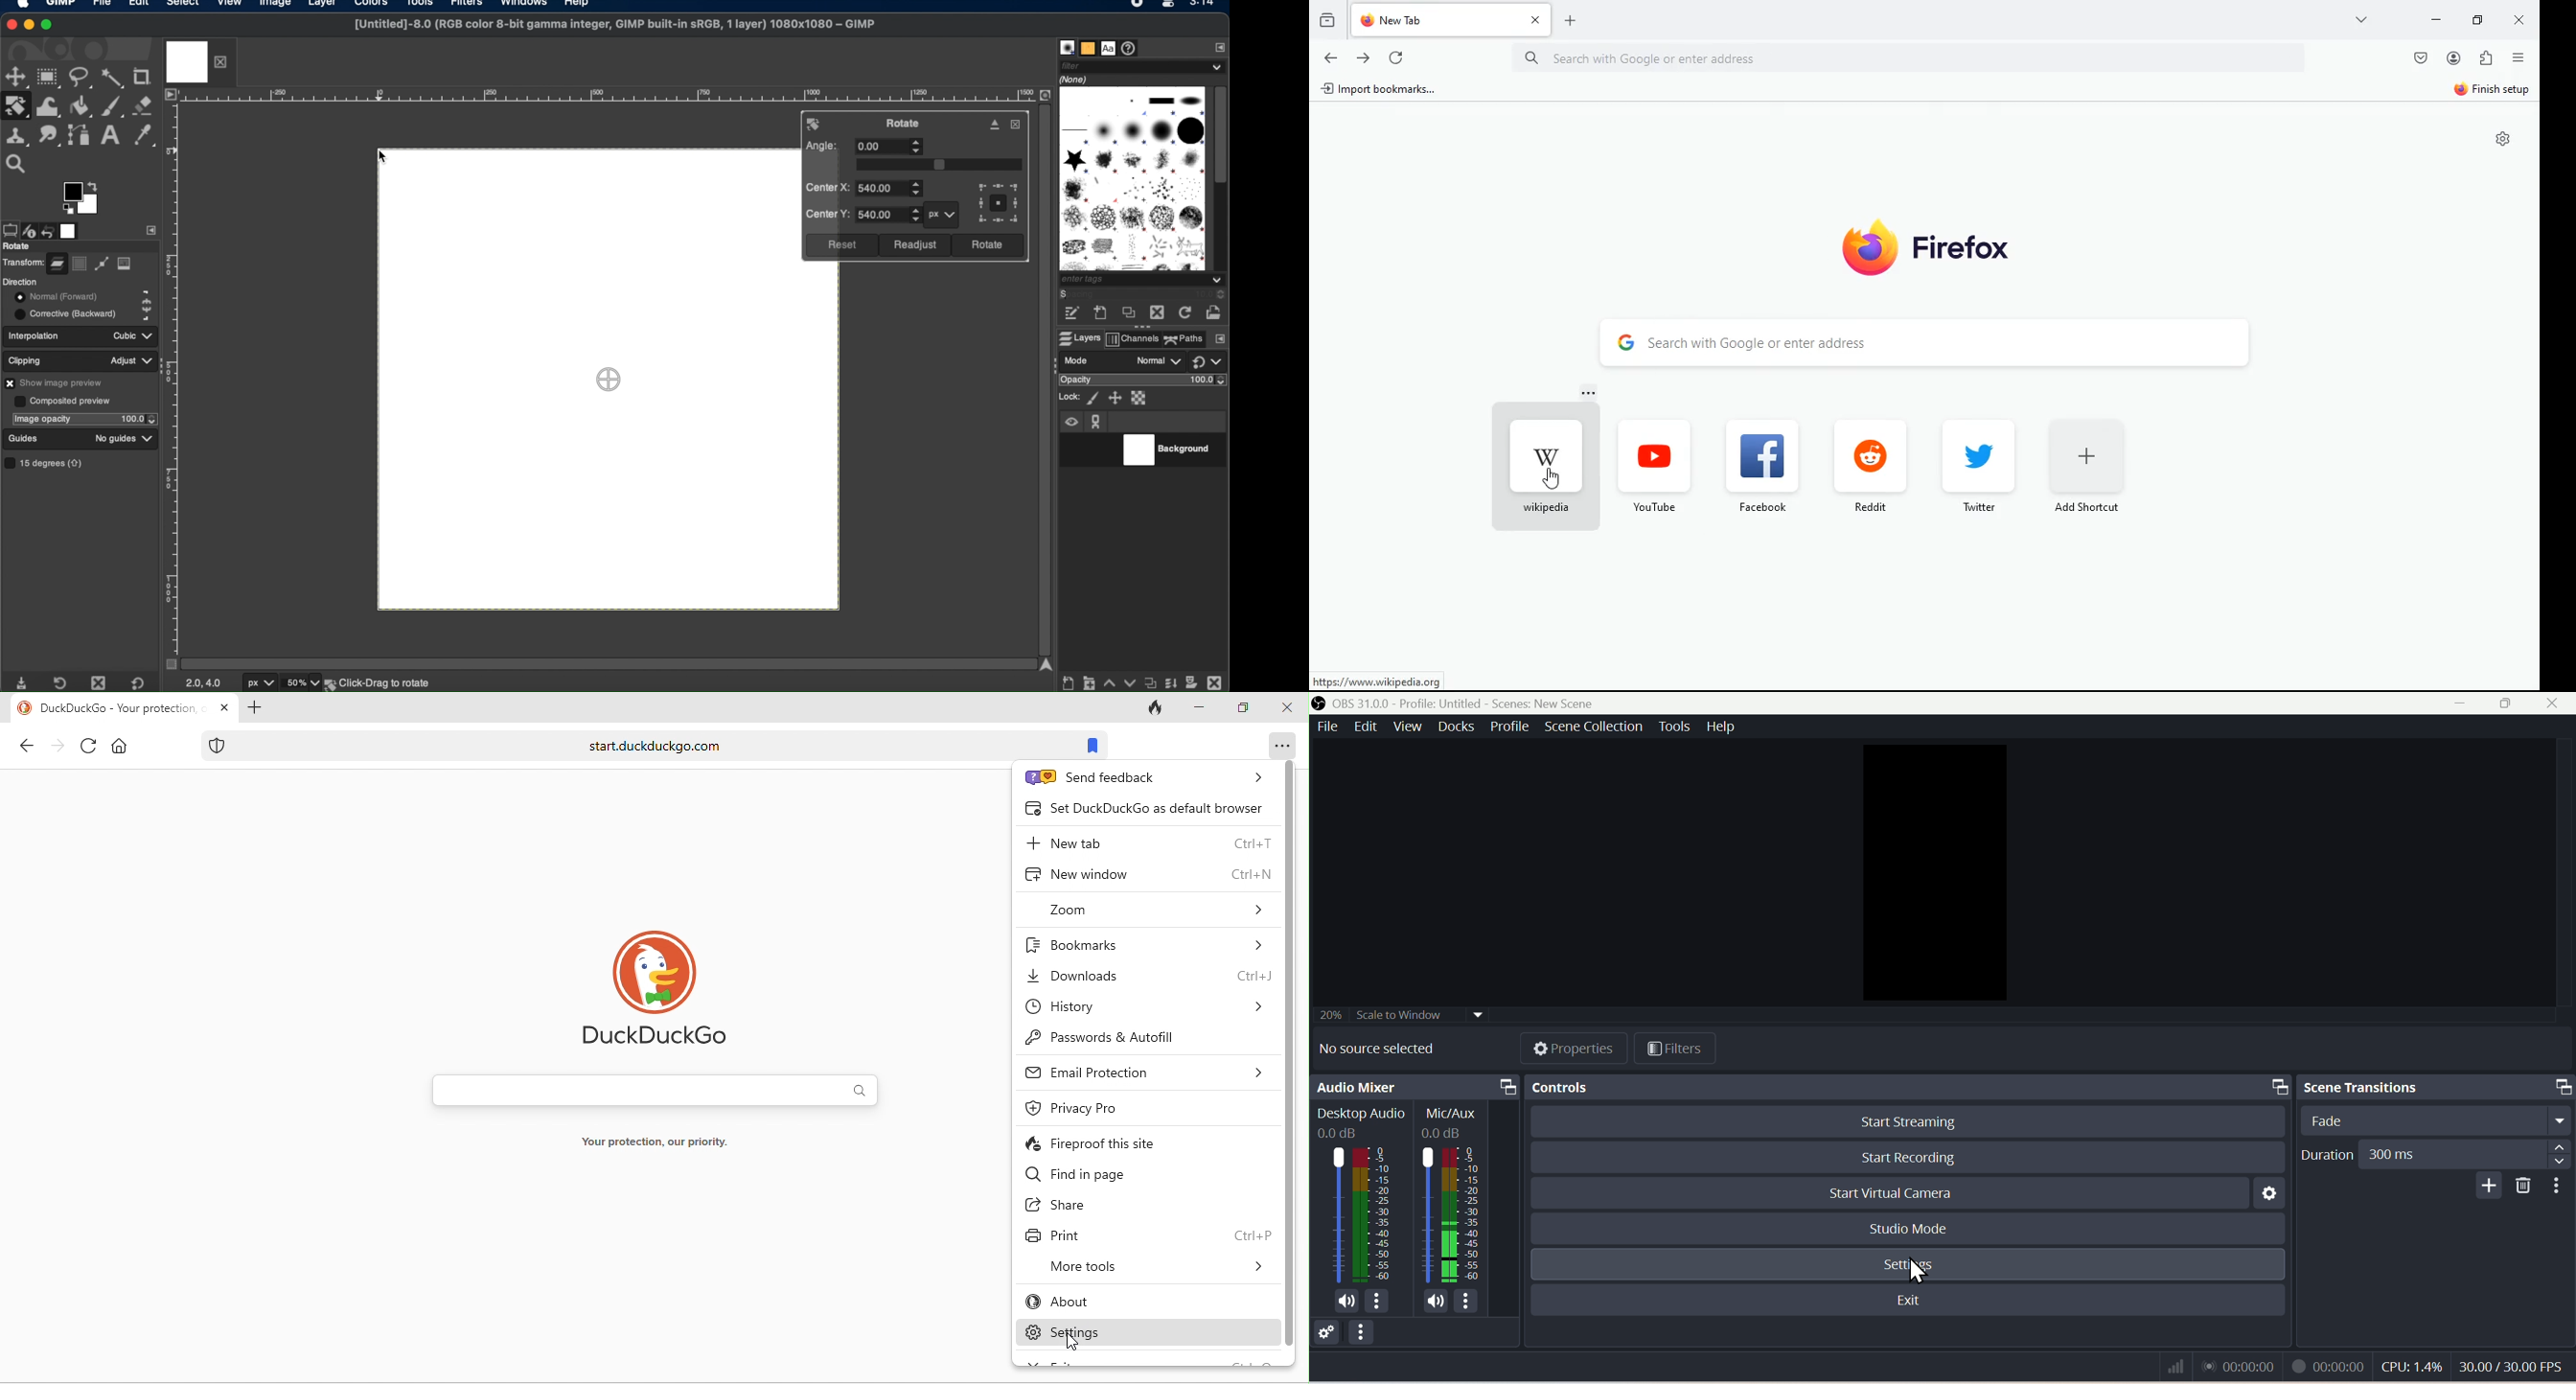 This screenshot has width=2576, height=1400. What do you see at coordinates (2268, 1192) in the screenshot?
I see `Settings` at bounding box center [2268, 1192].